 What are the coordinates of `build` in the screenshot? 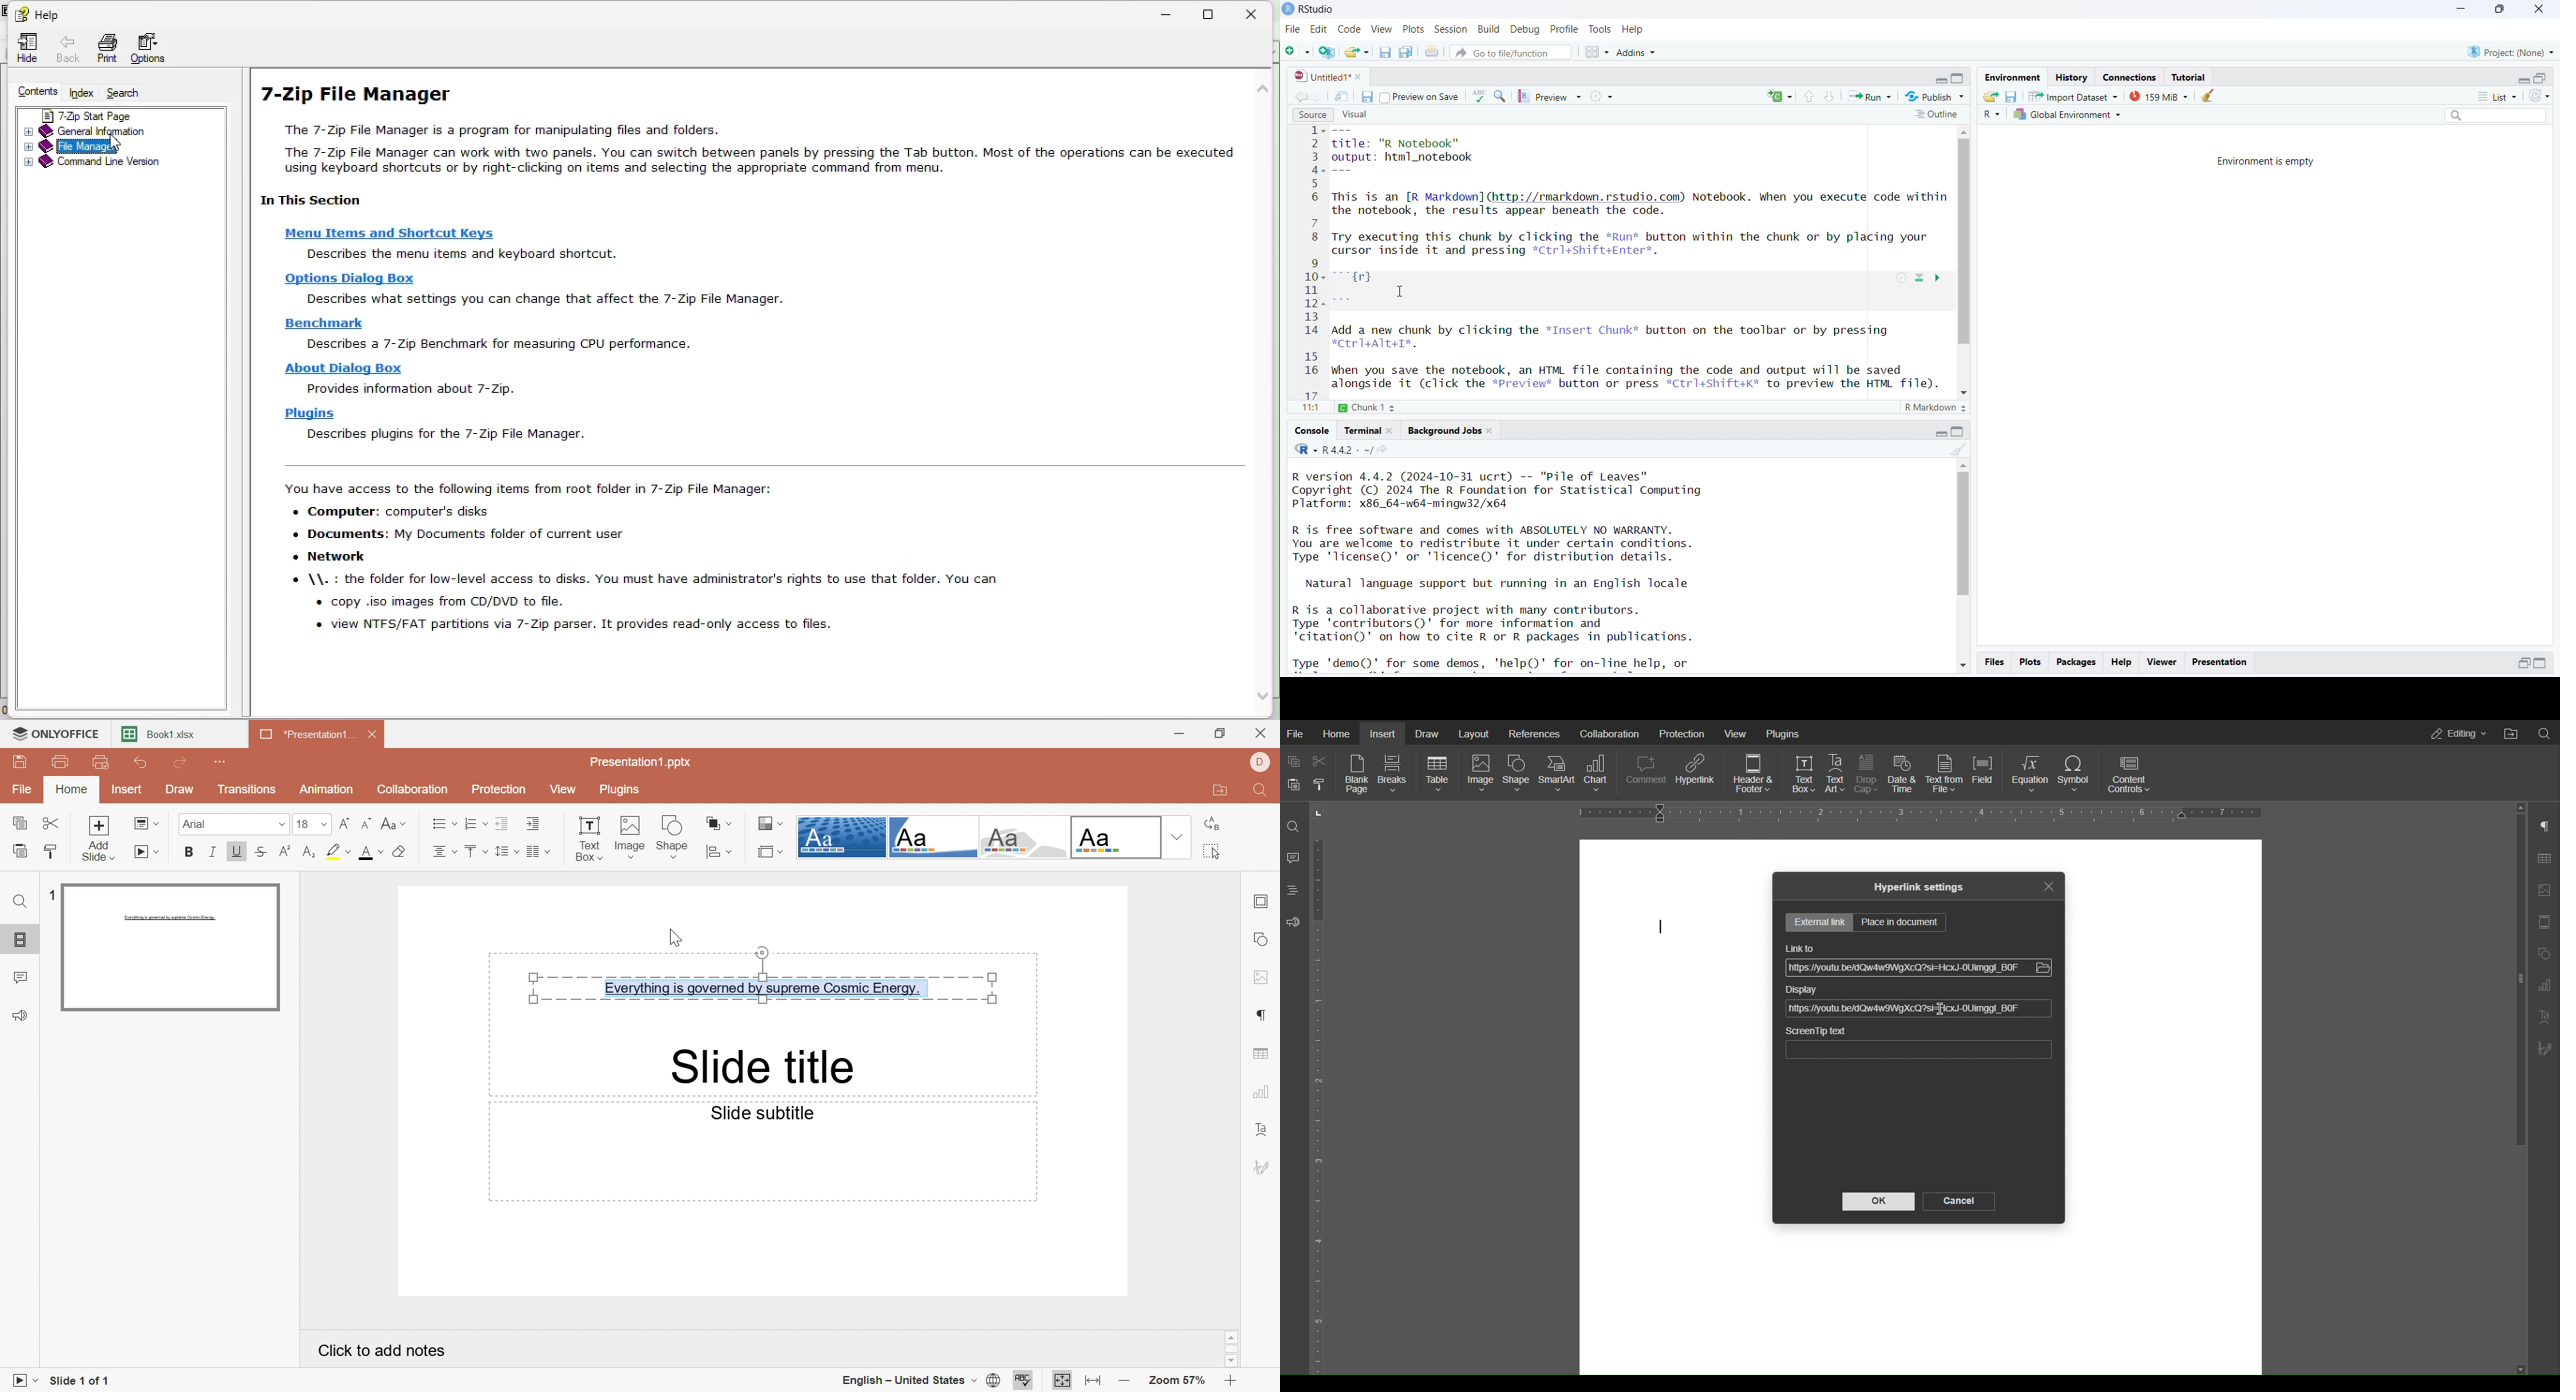 It's located at (1490, 29).